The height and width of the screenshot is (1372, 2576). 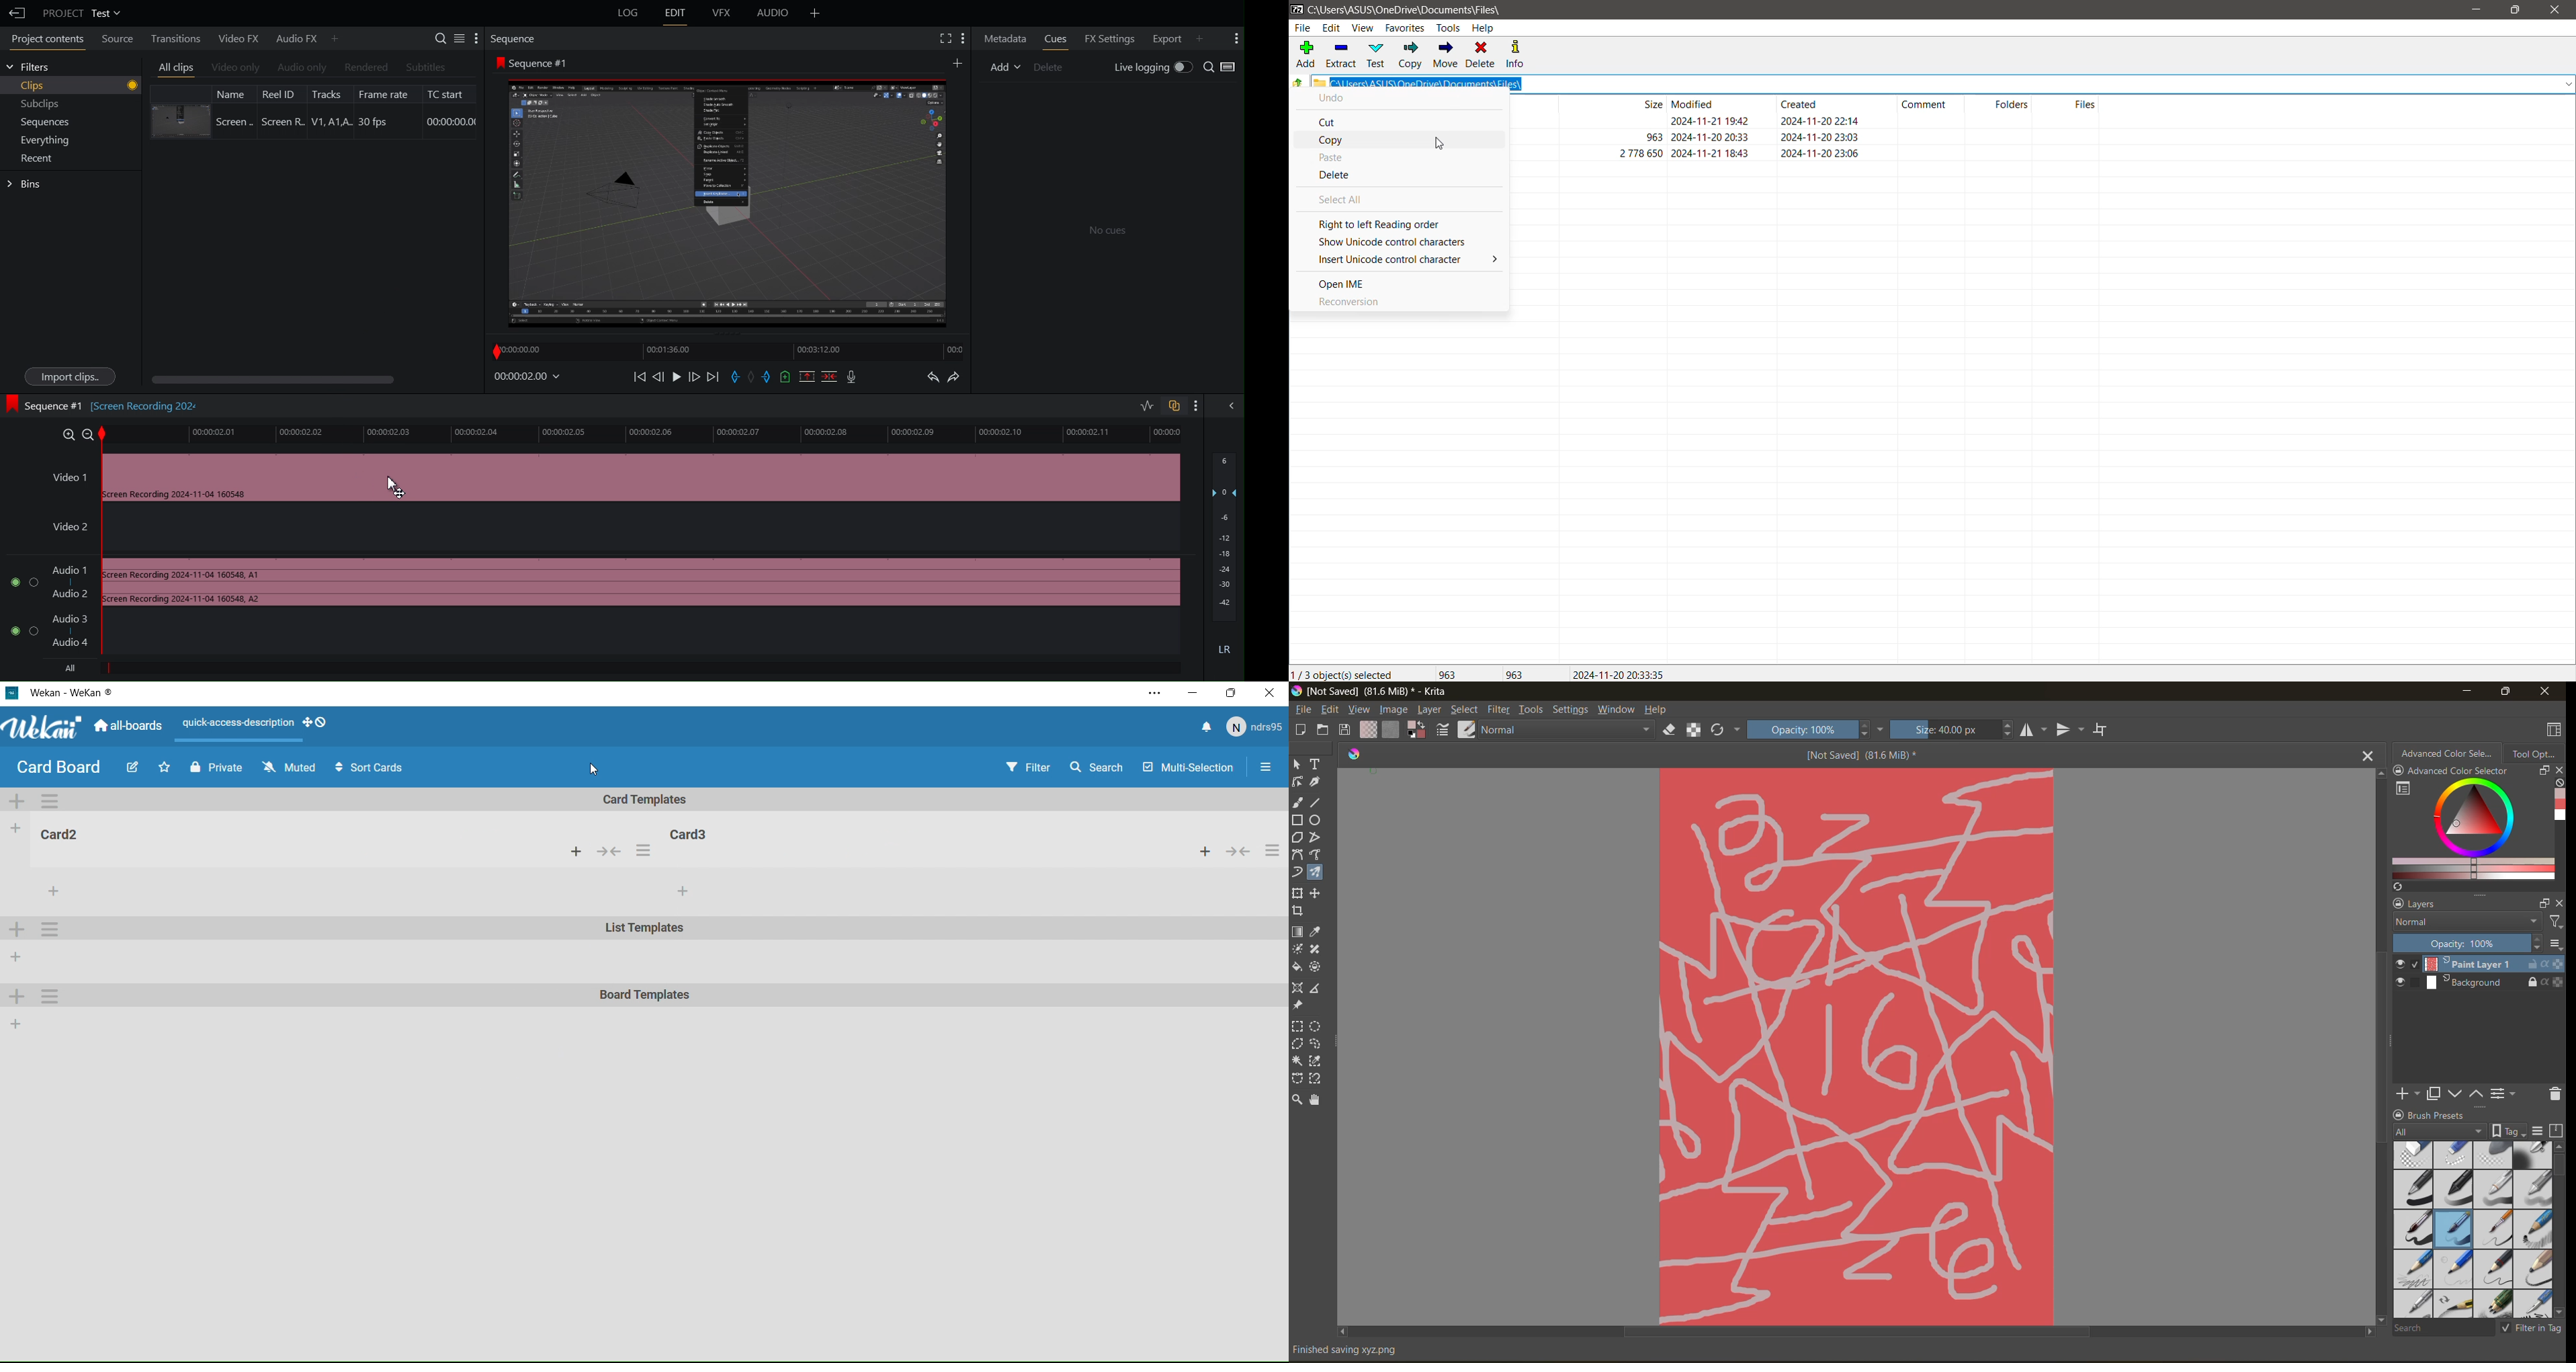 I want to click on tag, so click(x=2440, y=1132).